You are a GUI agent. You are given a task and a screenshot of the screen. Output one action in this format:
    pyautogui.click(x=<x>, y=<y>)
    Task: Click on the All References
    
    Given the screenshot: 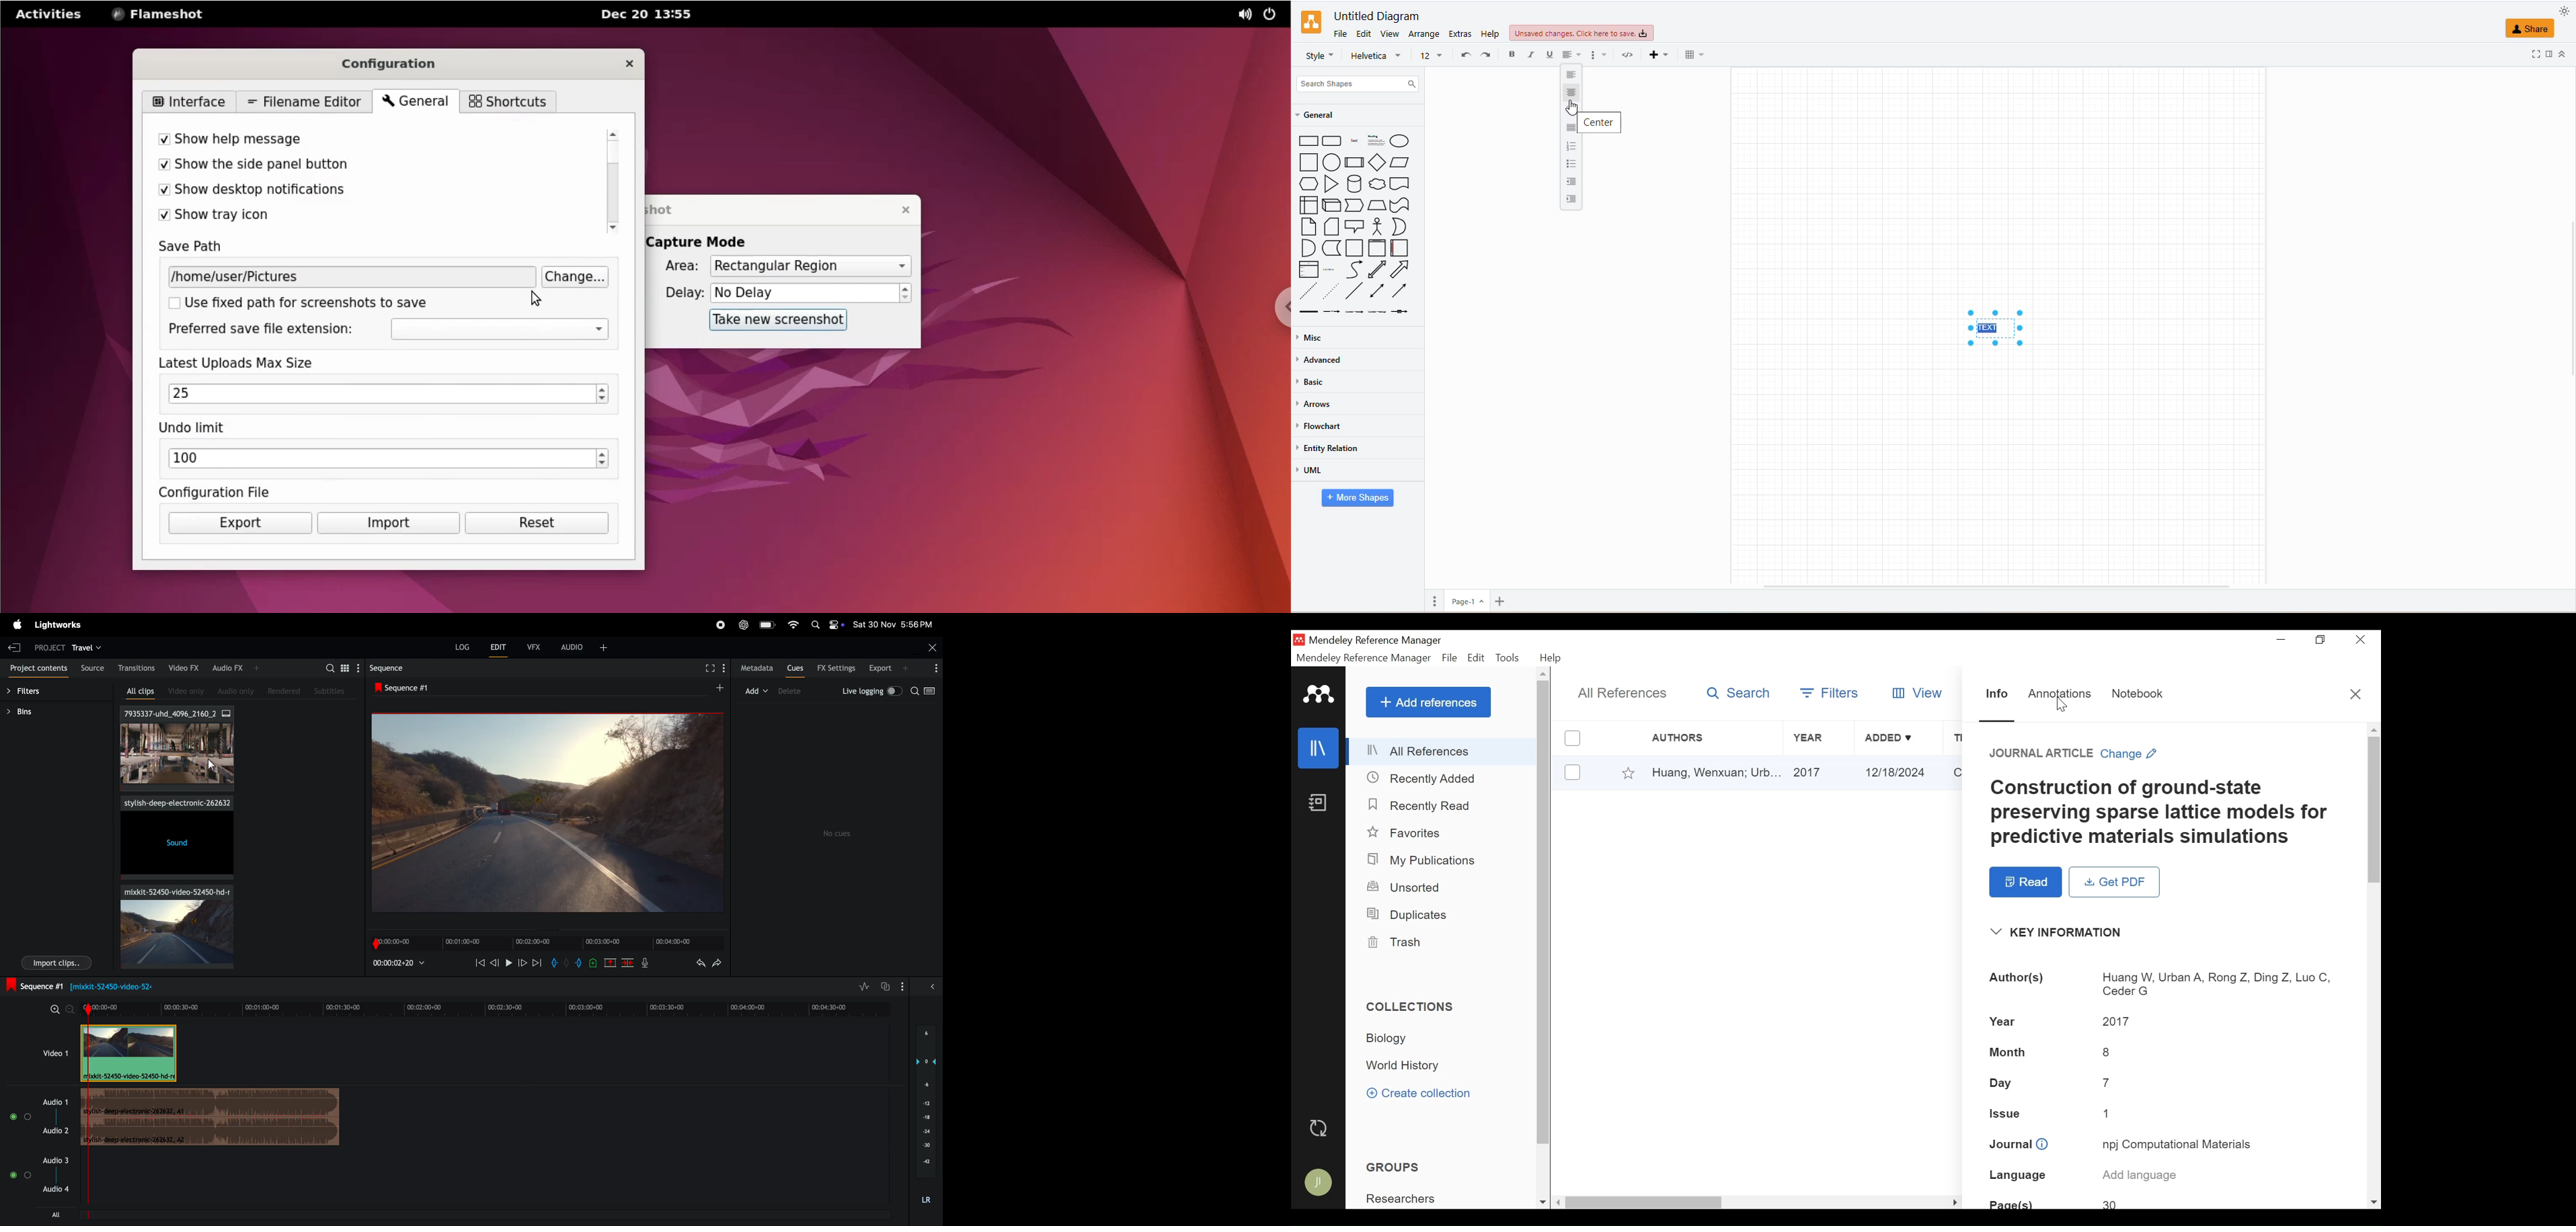 What is the action you would take?
    pyautogui.click(x=1443, y=750)
    